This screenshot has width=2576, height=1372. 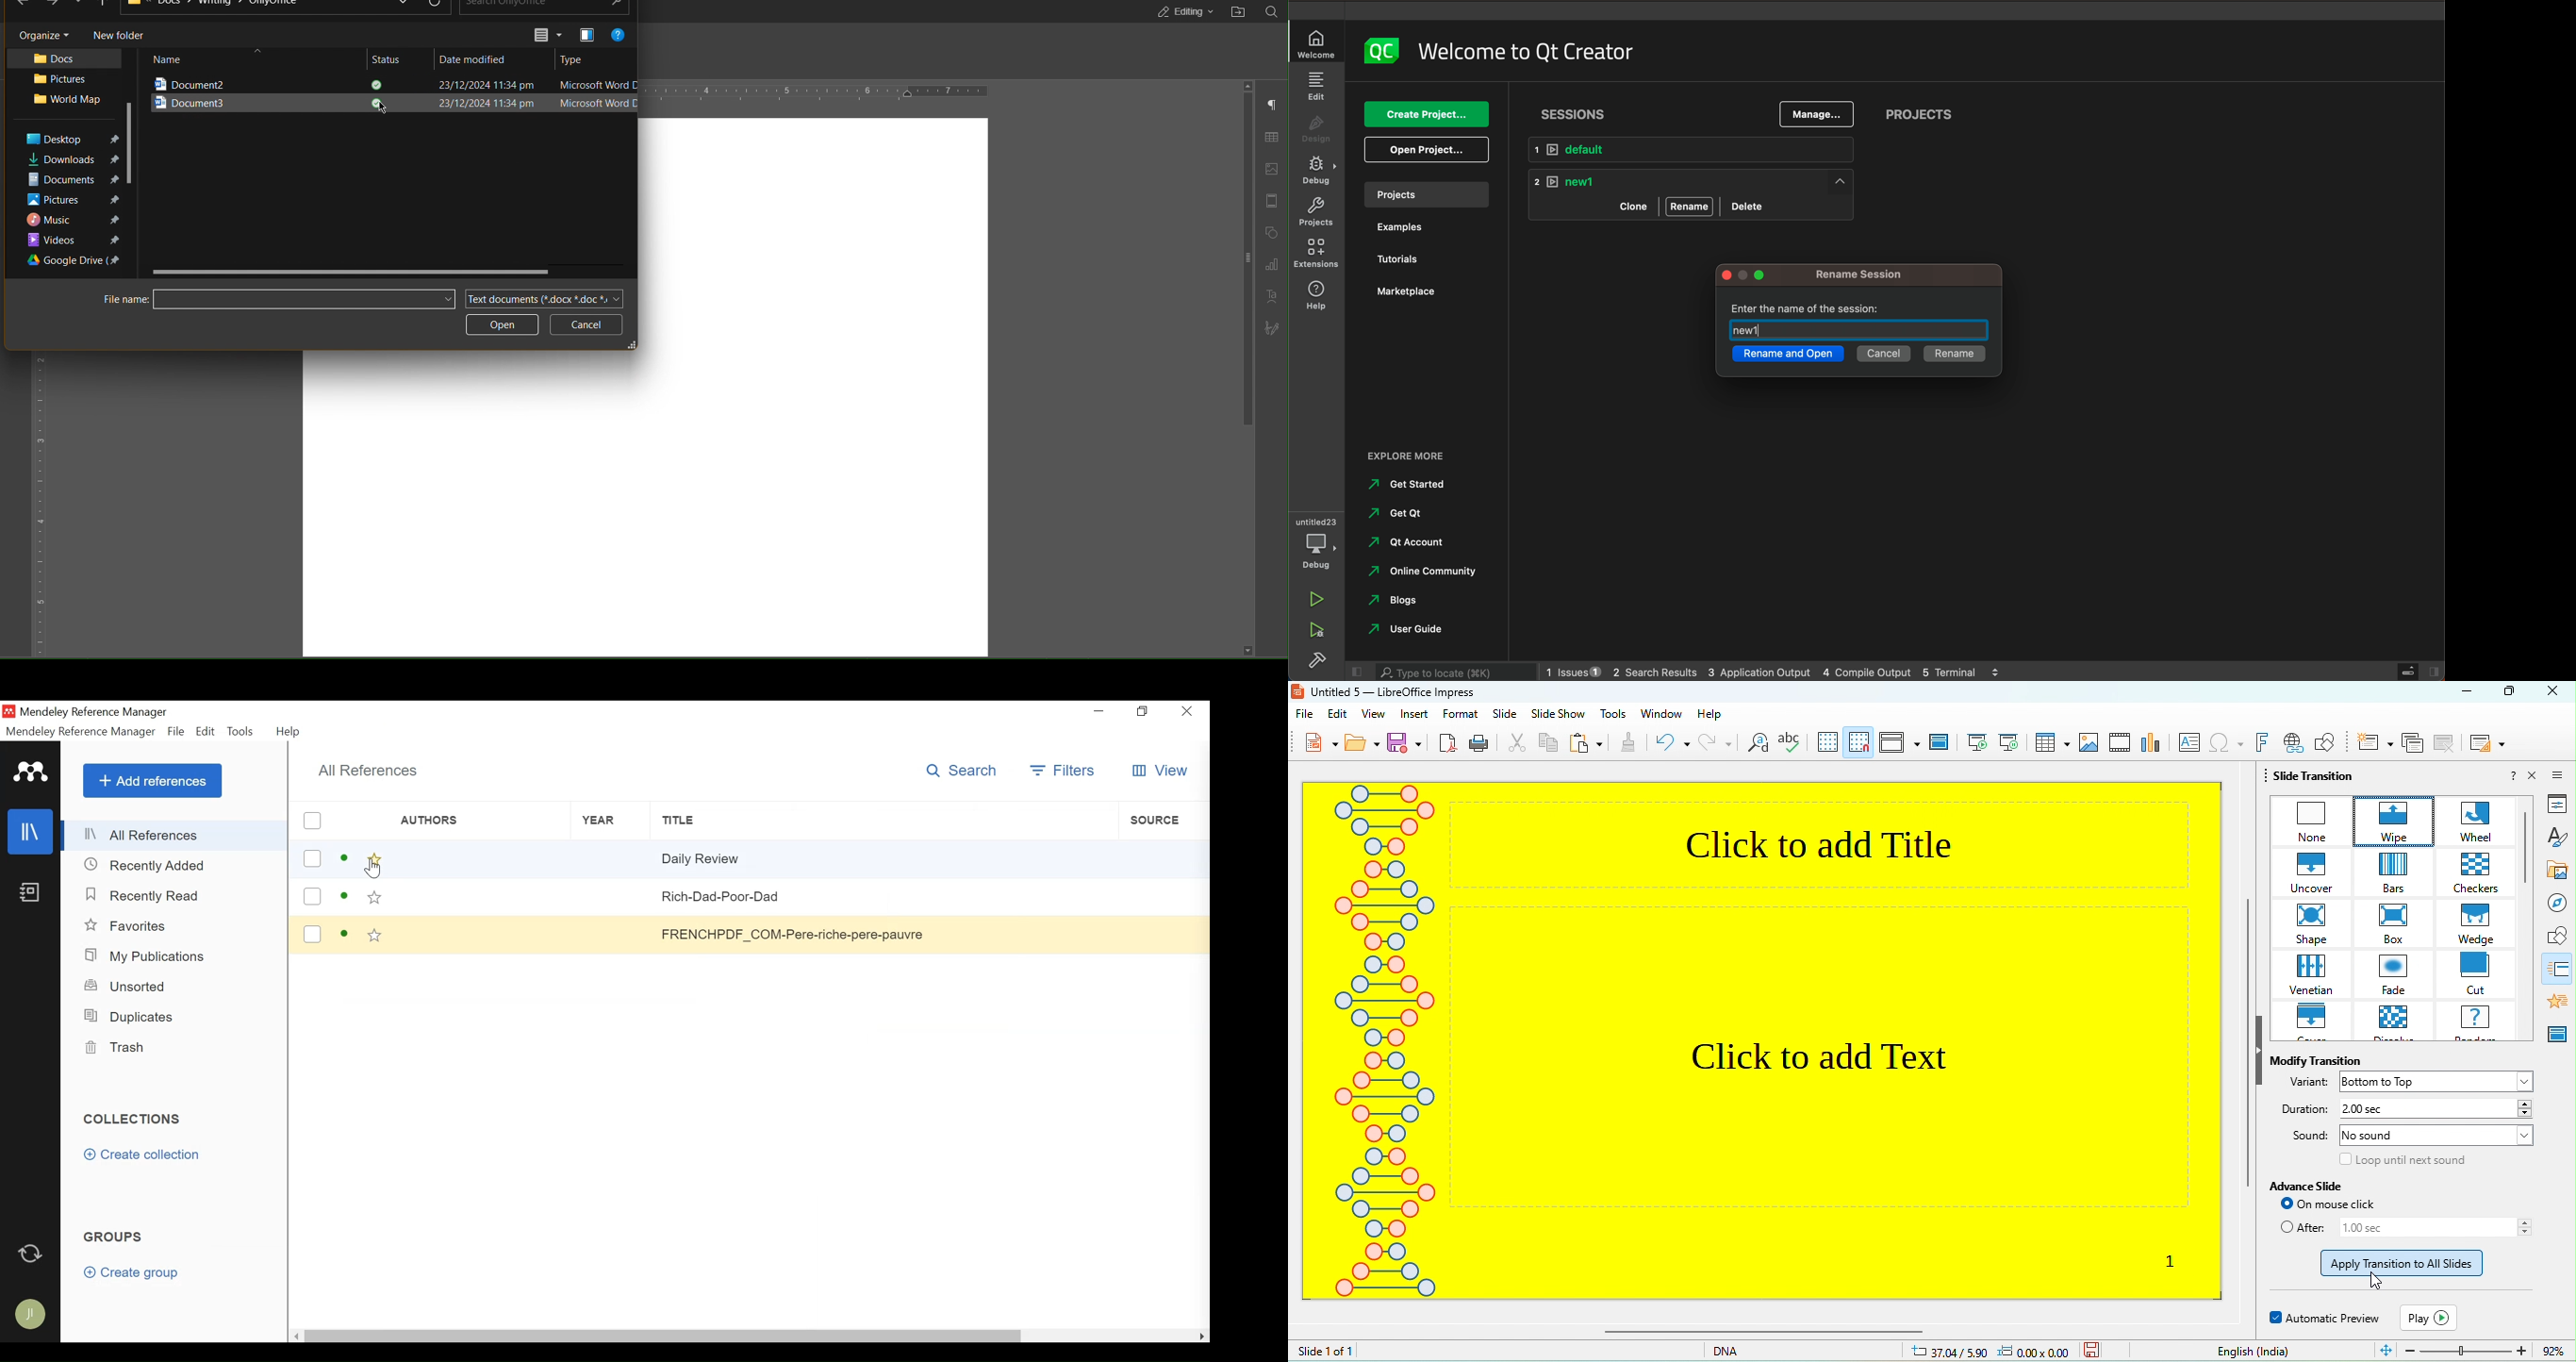 I want to click on Title, so click(x=872, y=822).